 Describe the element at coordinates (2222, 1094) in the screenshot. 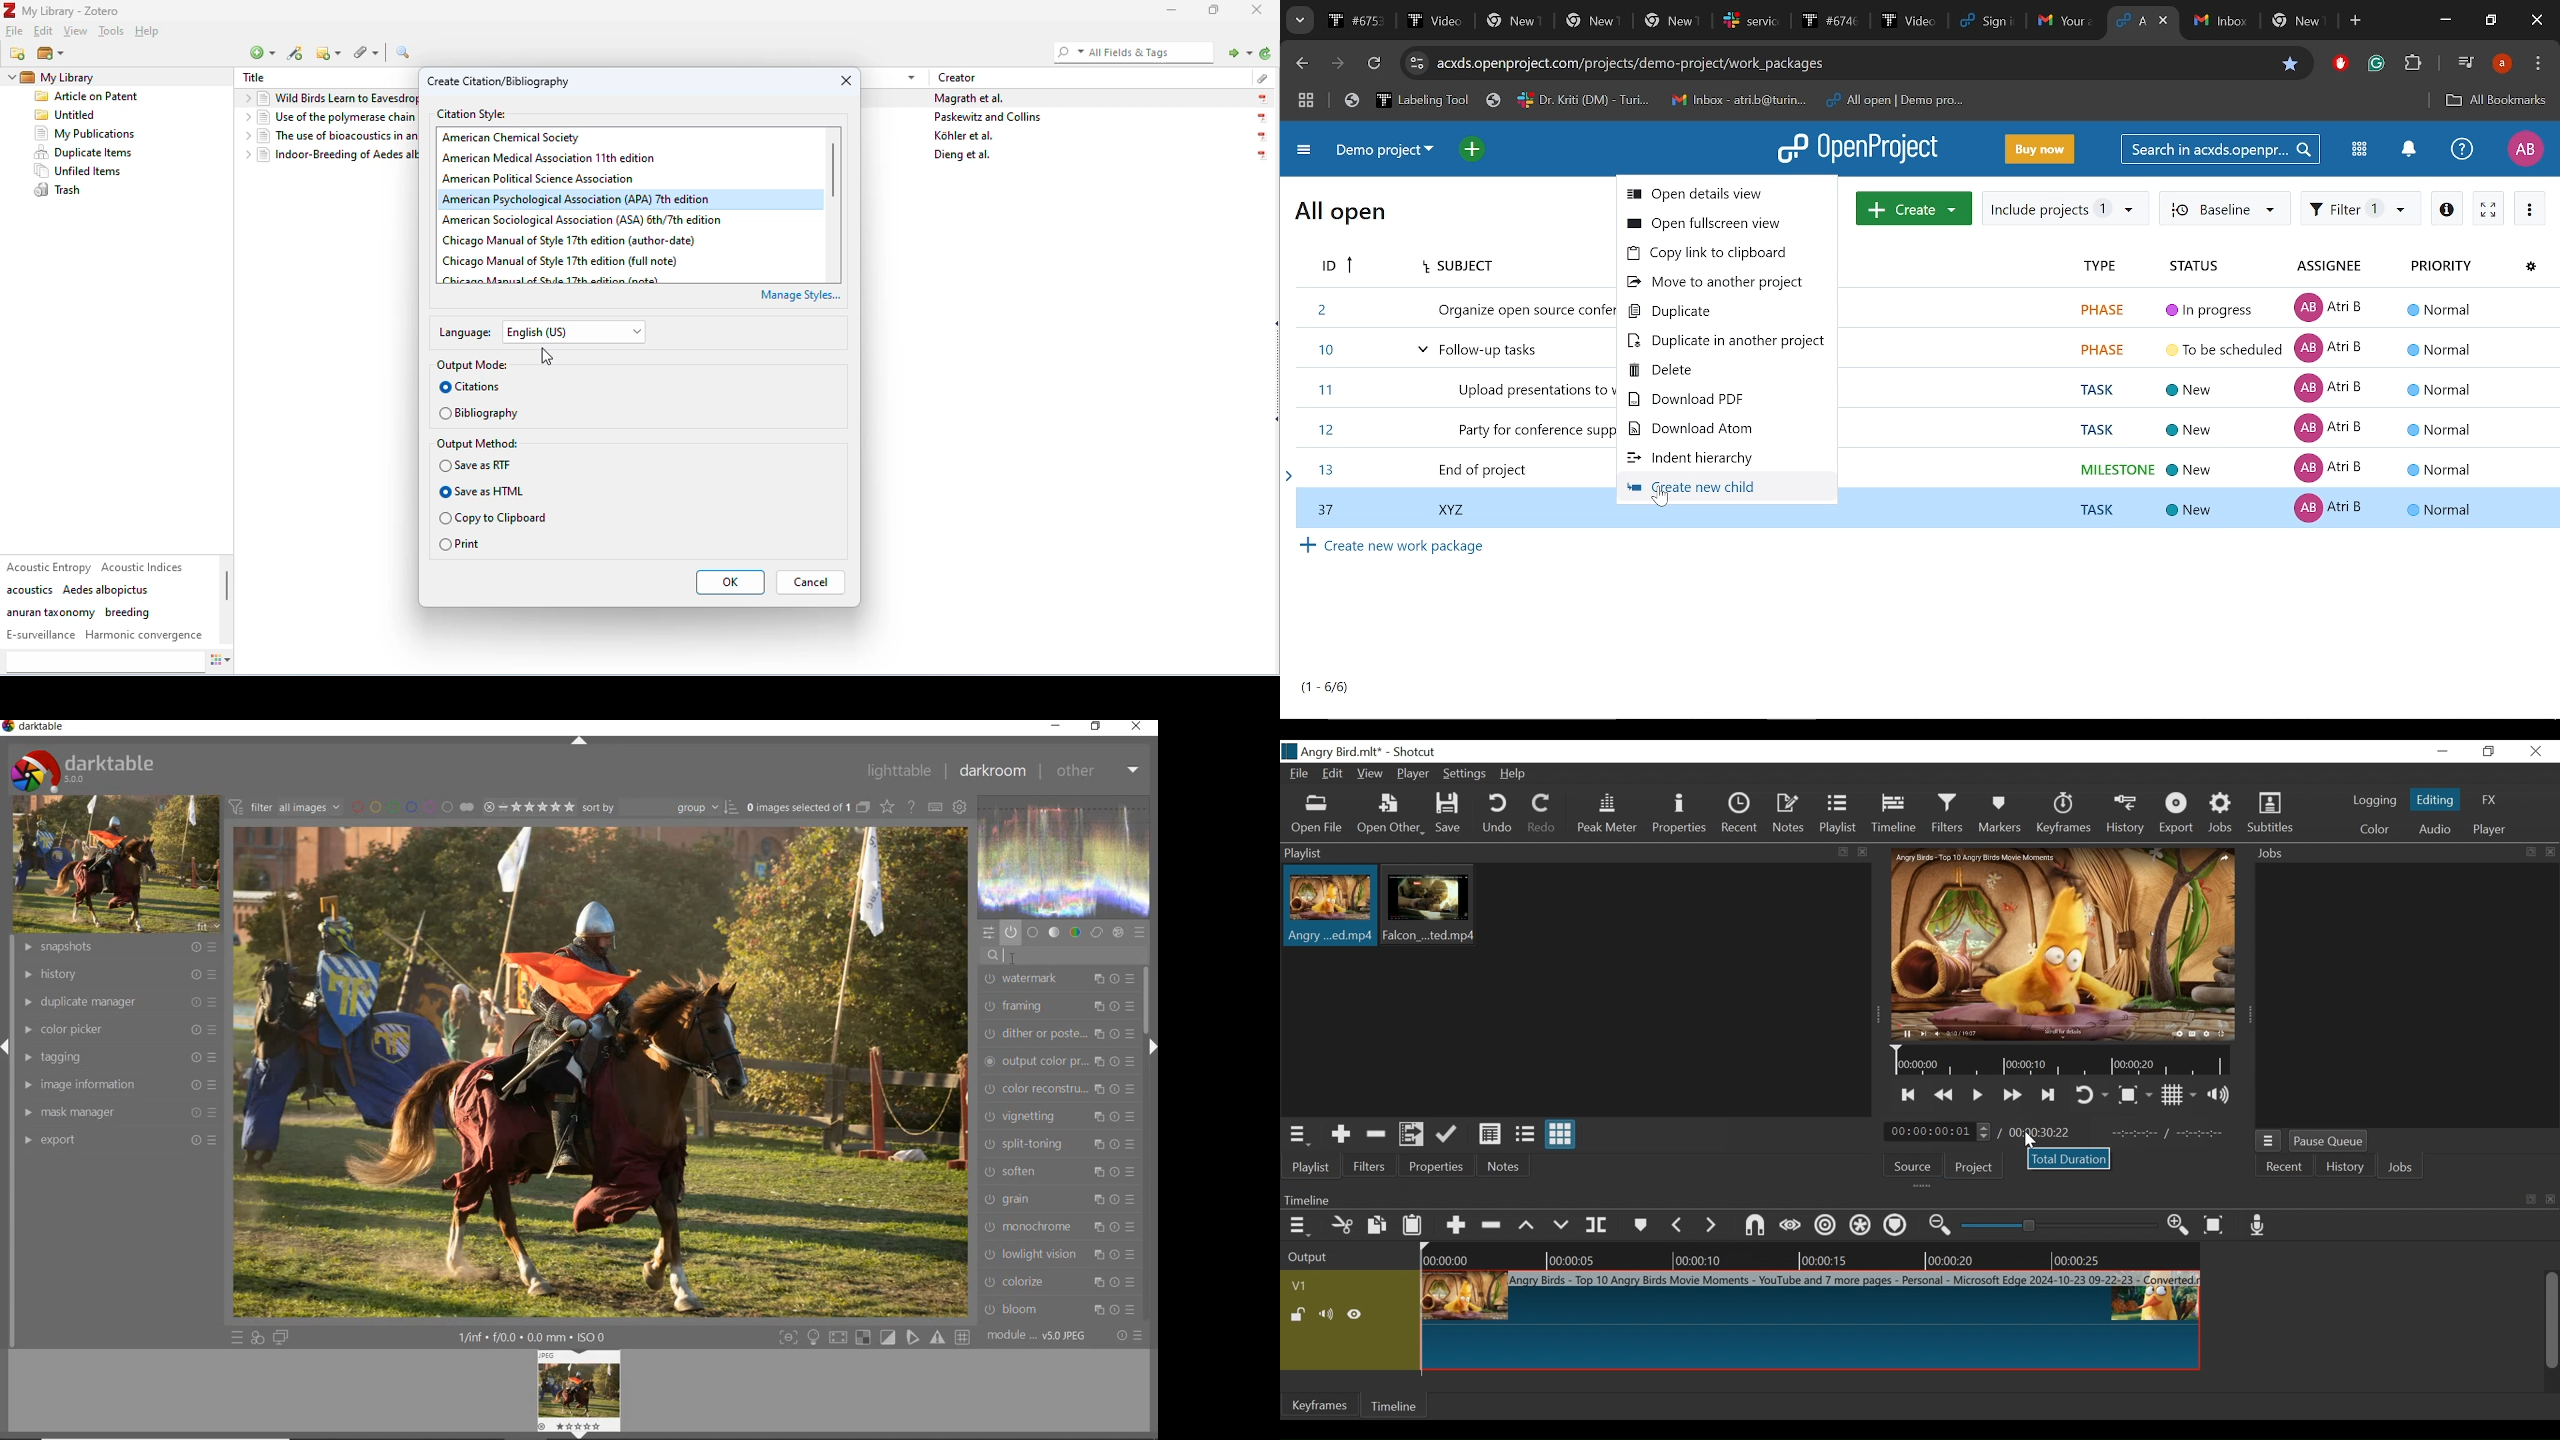

I see `Show volume control` at that location.